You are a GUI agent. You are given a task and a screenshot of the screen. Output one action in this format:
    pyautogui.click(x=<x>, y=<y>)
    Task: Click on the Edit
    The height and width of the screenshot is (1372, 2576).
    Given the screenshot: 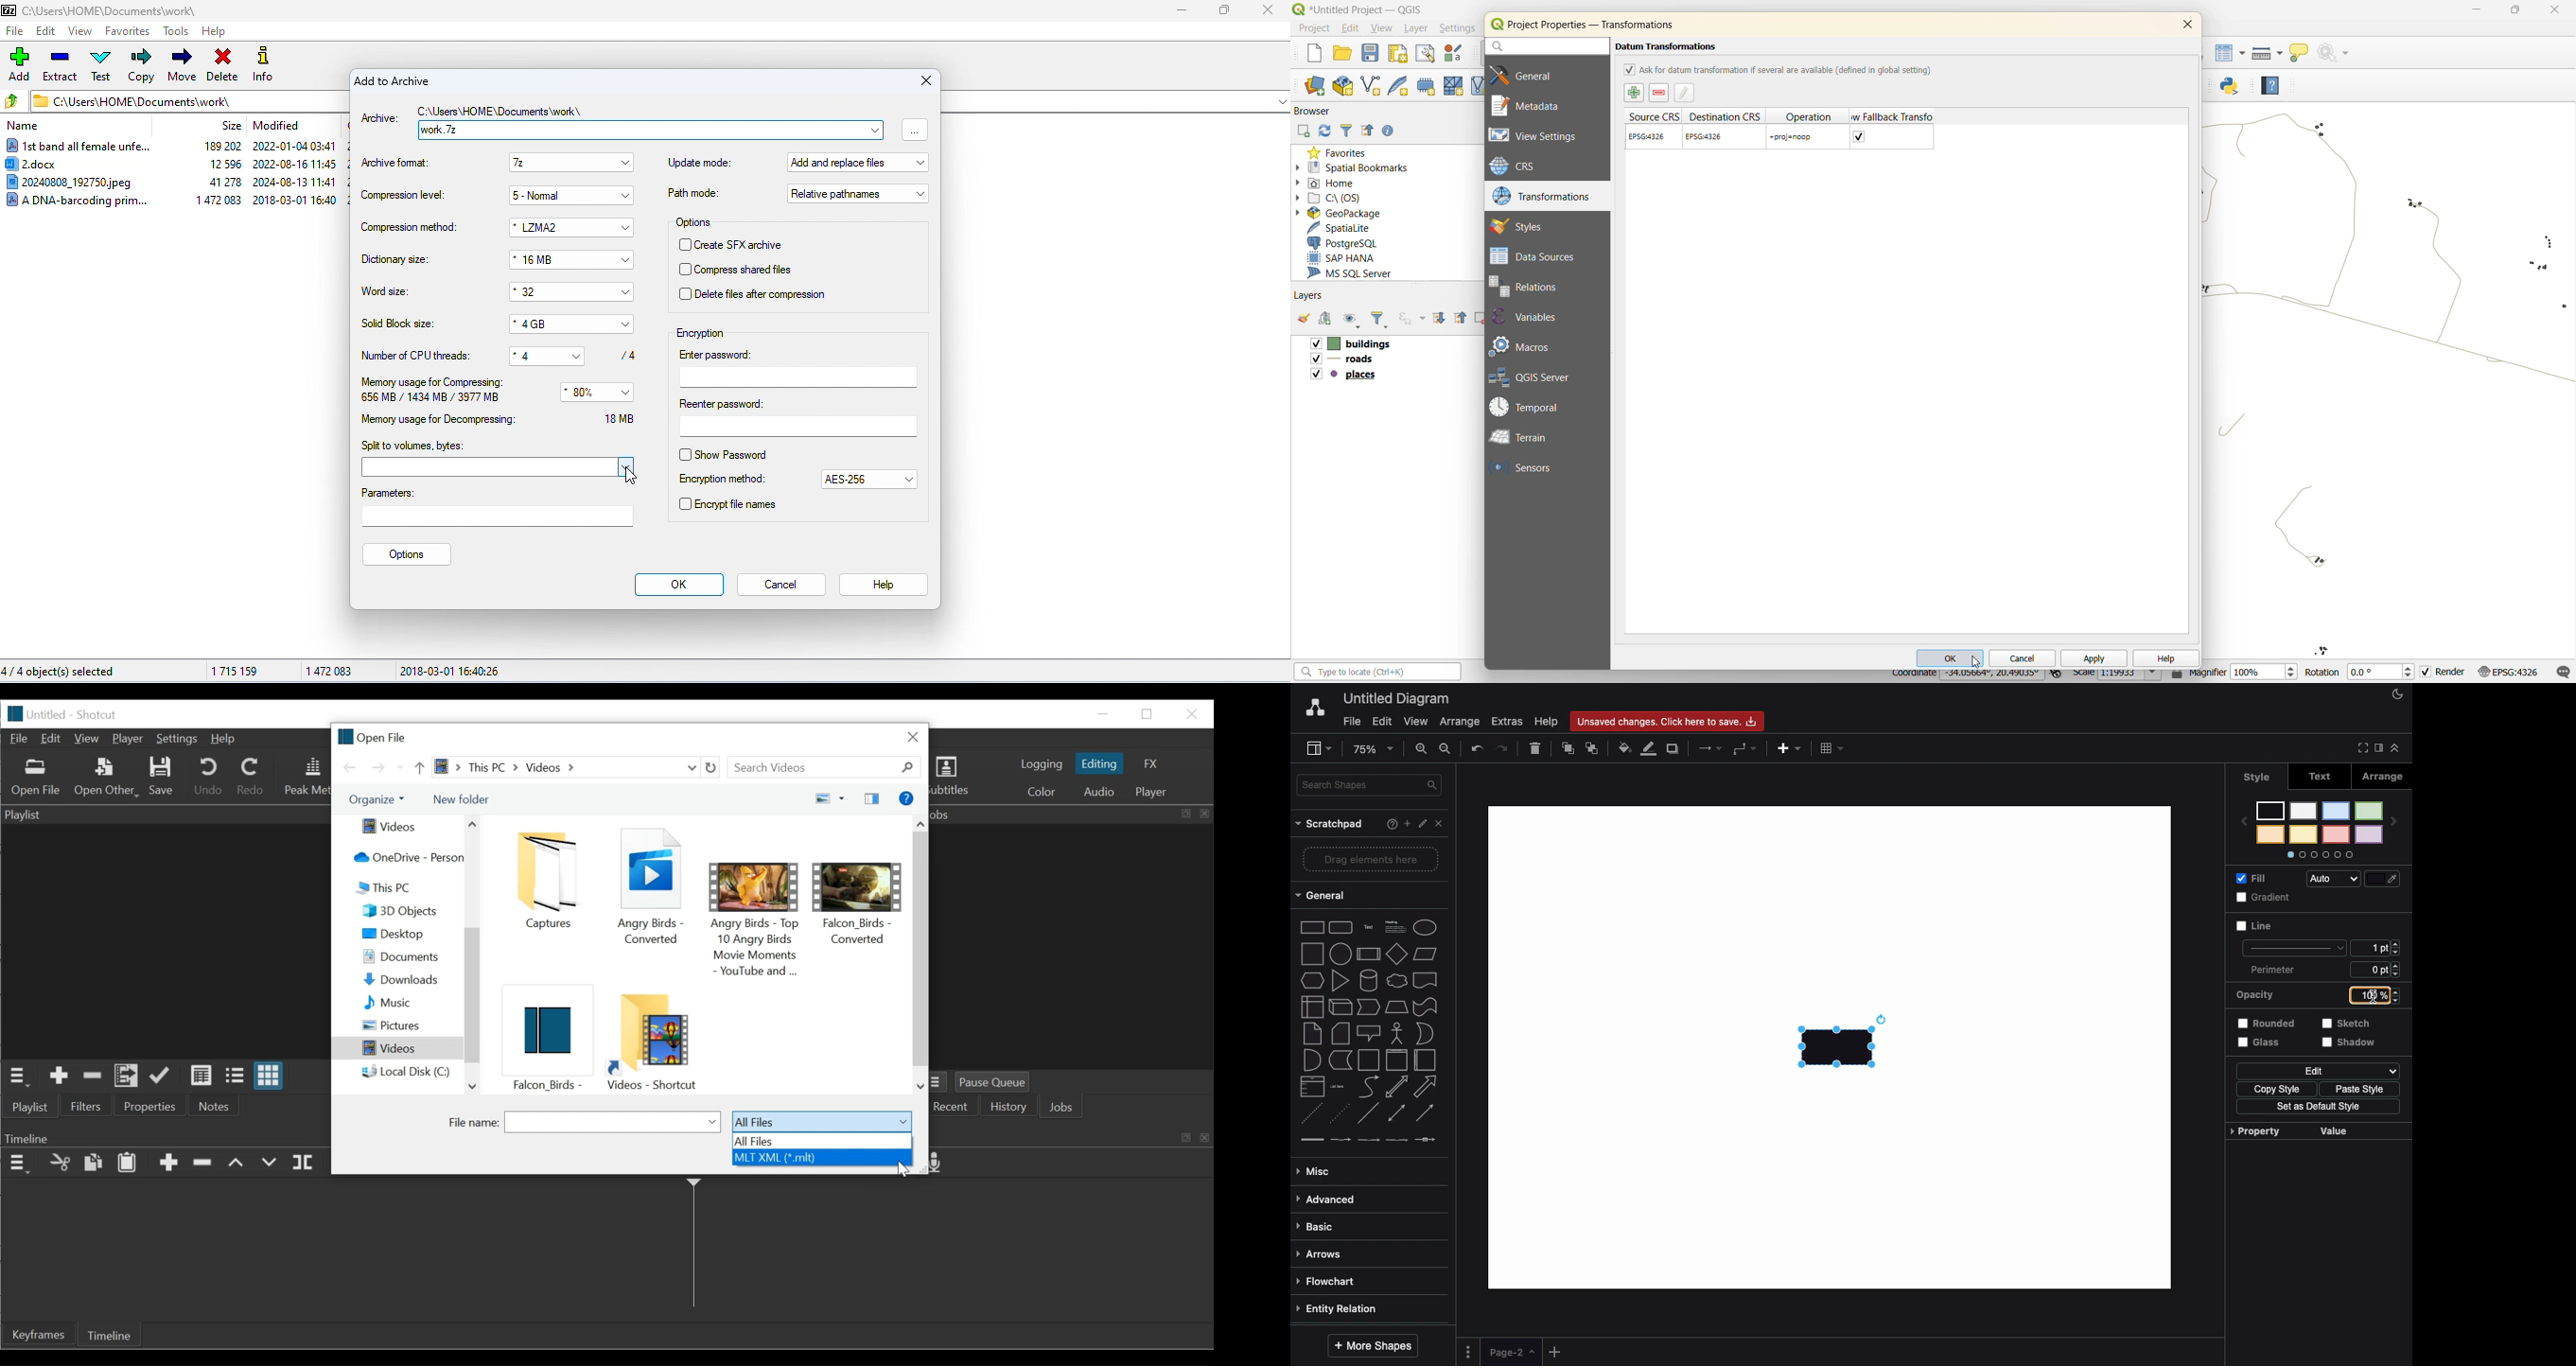 What is the action you would take?
    pyautogui.click(x=1421, y=823)
    